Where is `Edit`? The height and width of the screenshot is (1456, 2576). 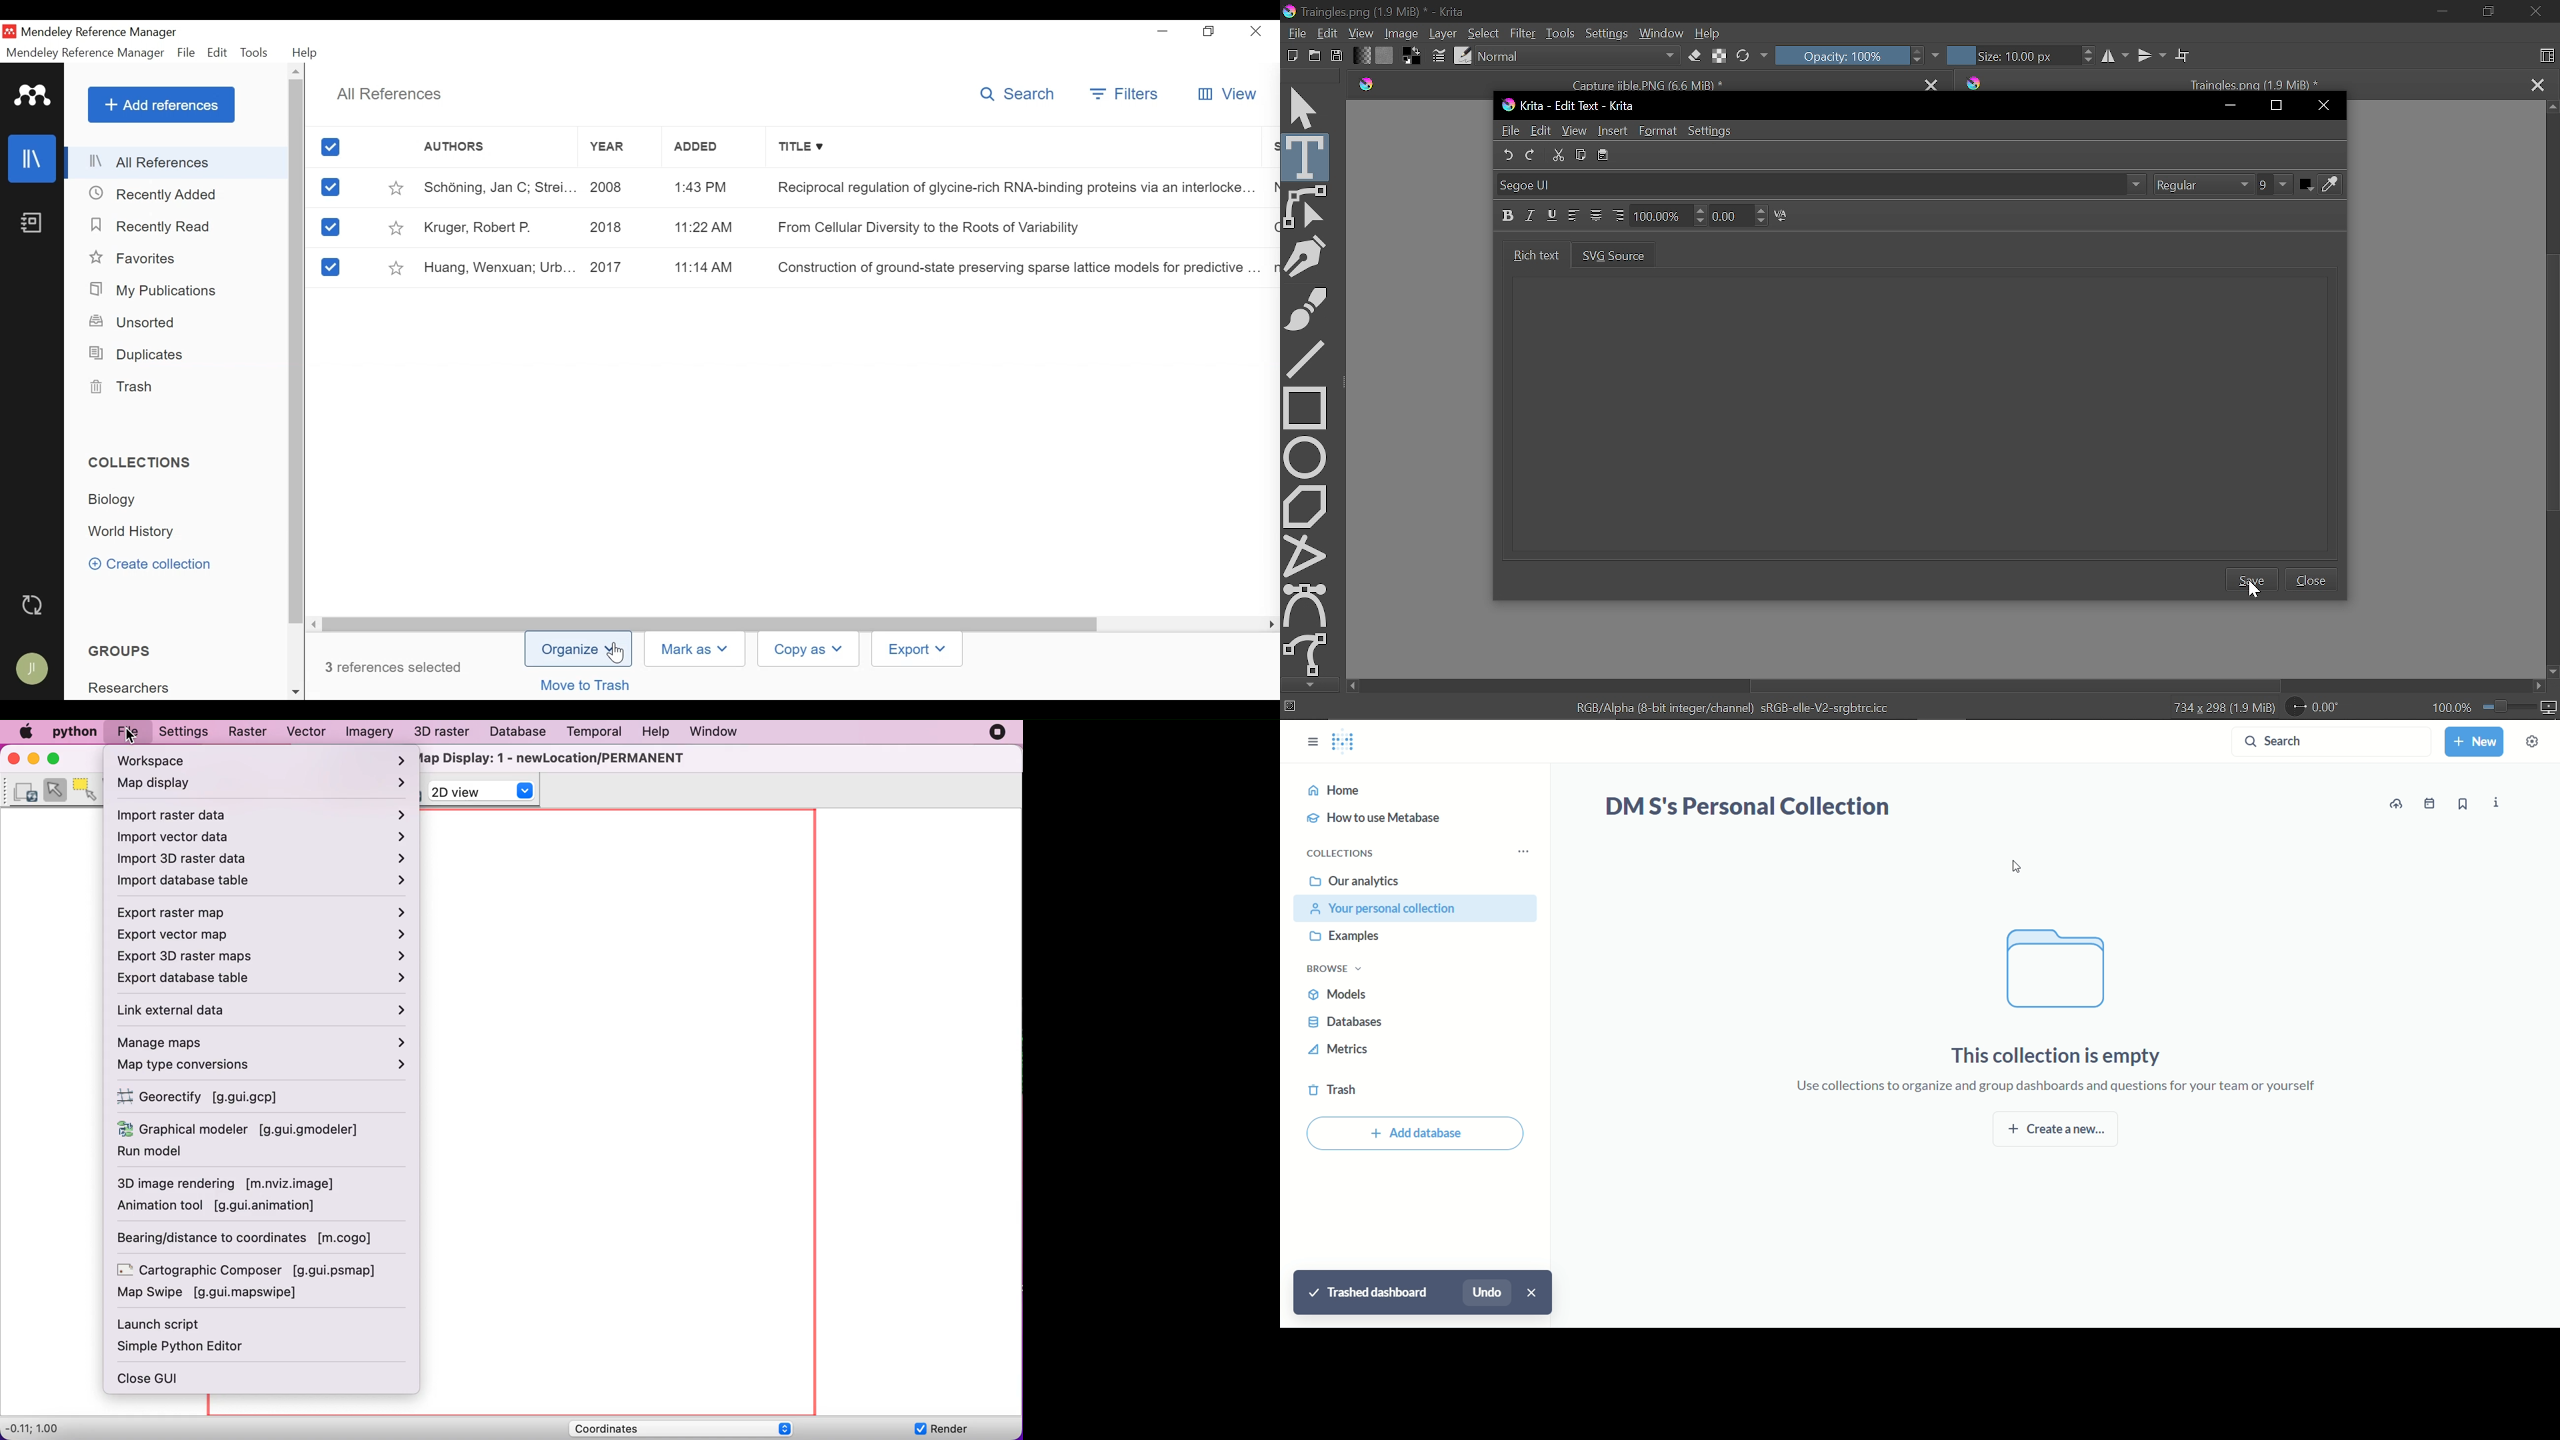 Edit is located at coordinates (217, 53).